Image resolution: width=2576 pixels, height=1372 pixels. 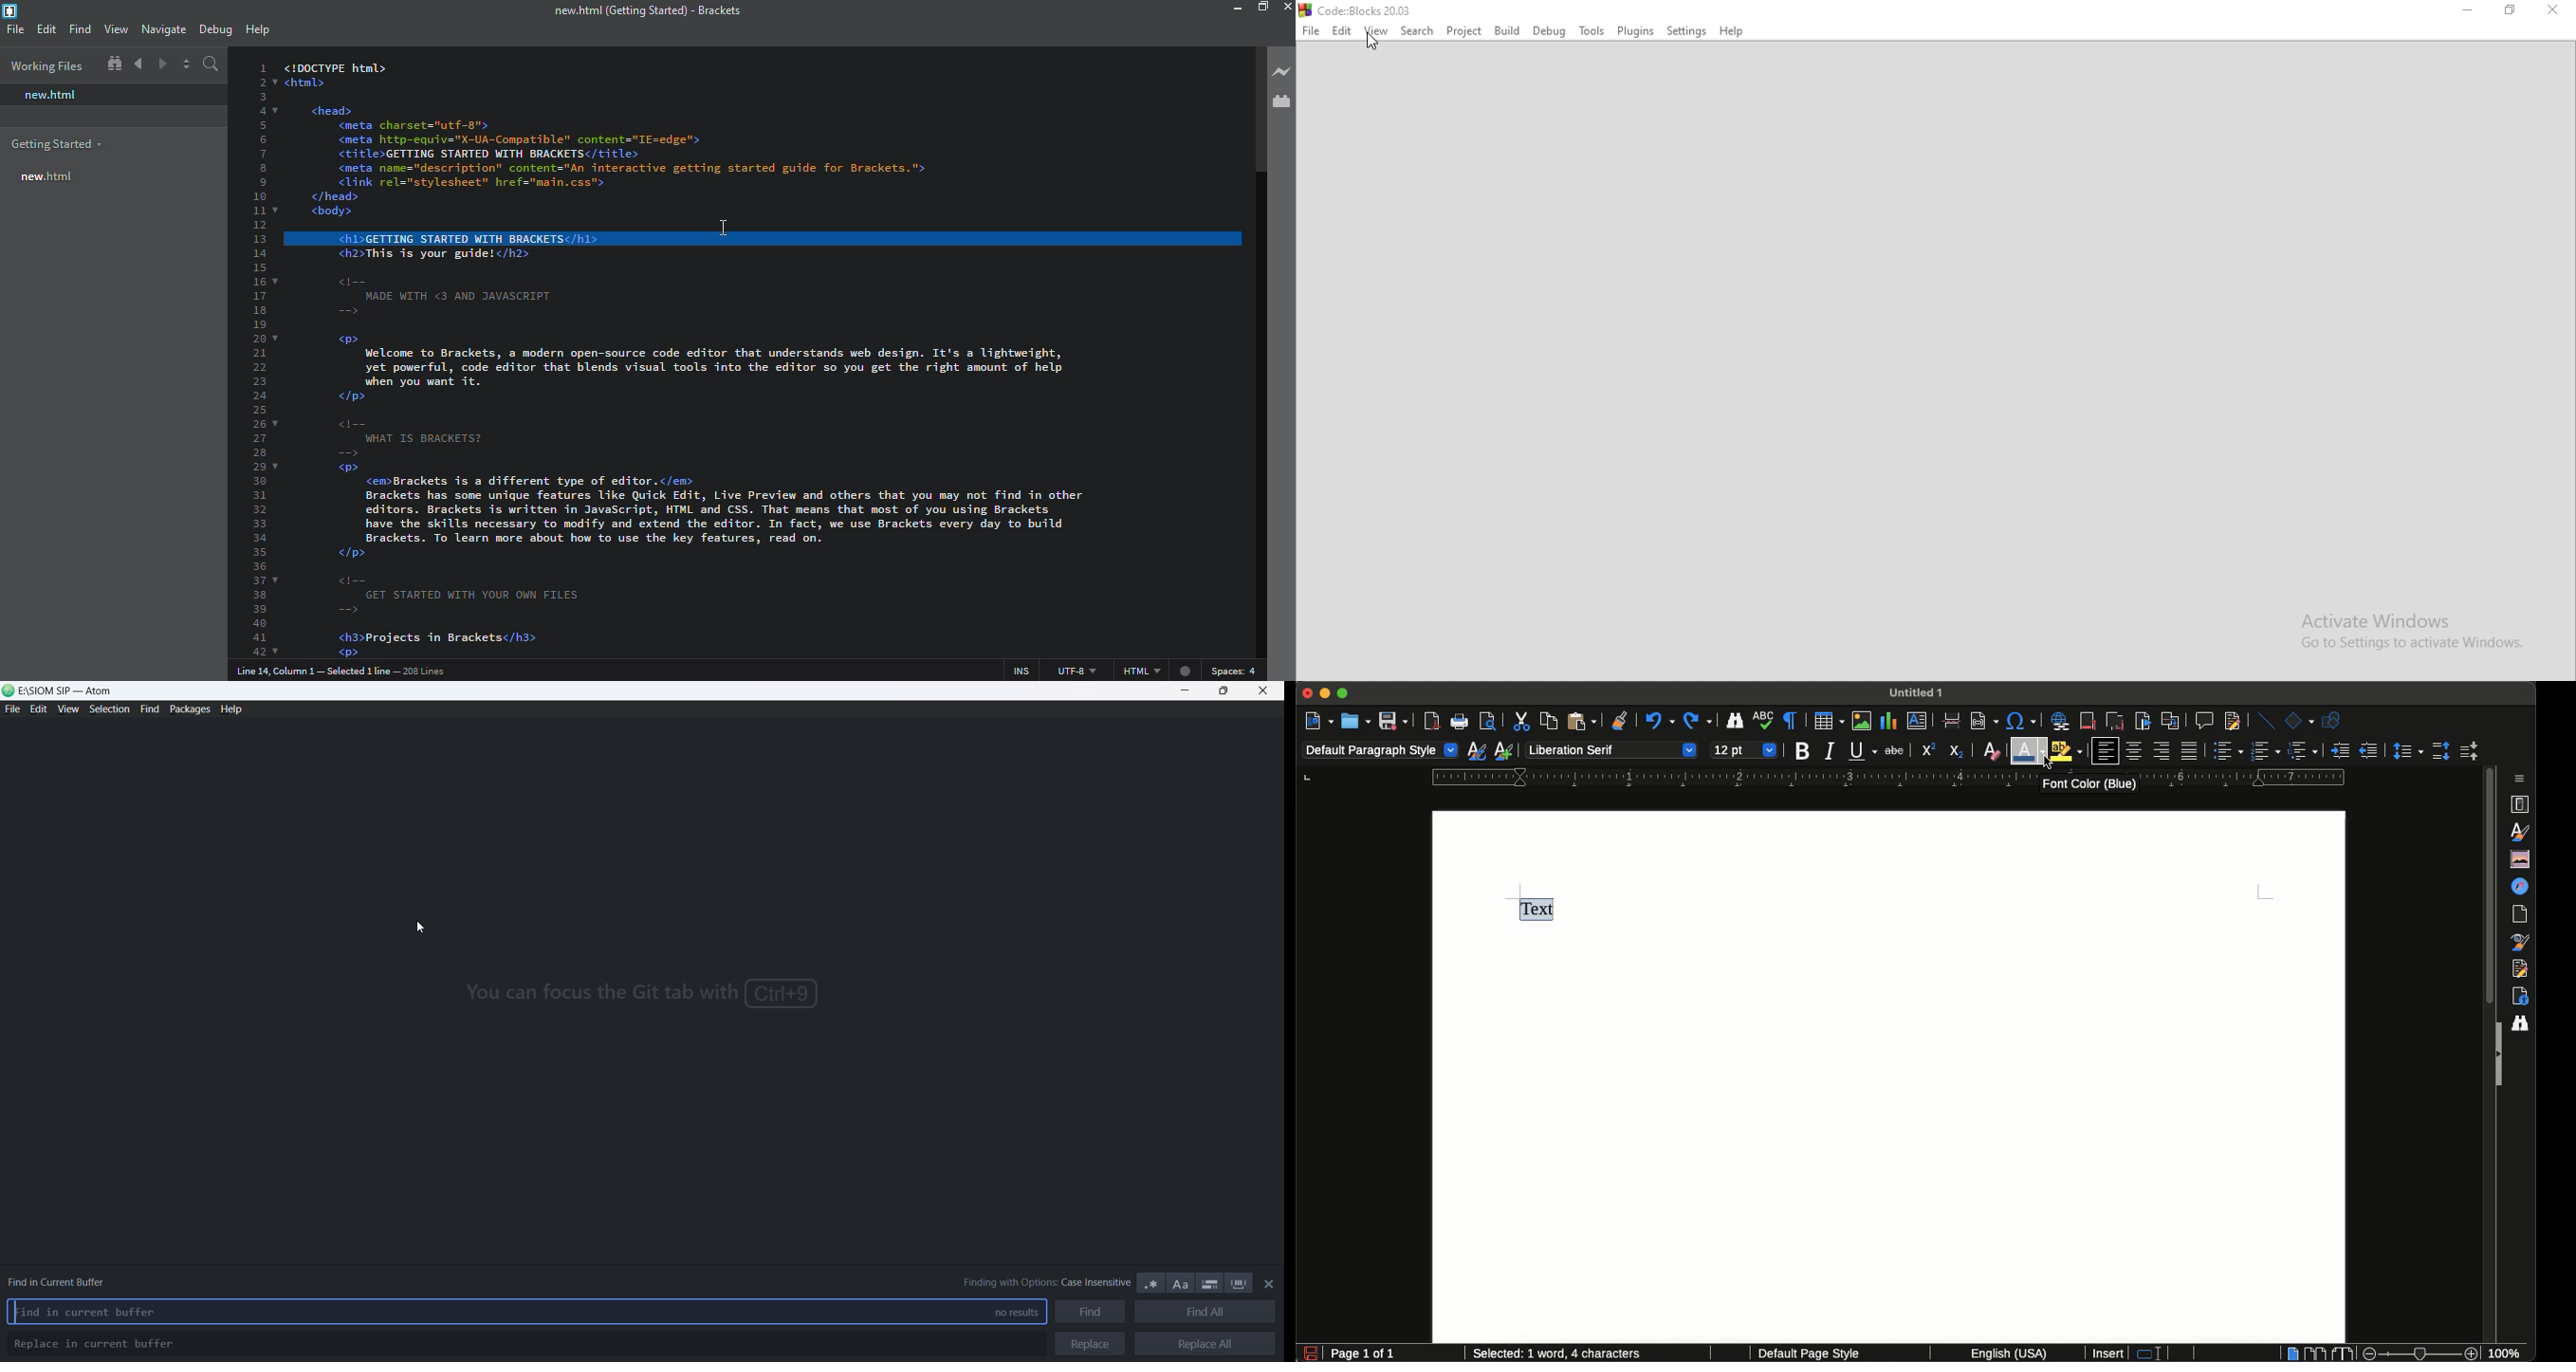 I want to click on Project , so click(x=1463, y=31).